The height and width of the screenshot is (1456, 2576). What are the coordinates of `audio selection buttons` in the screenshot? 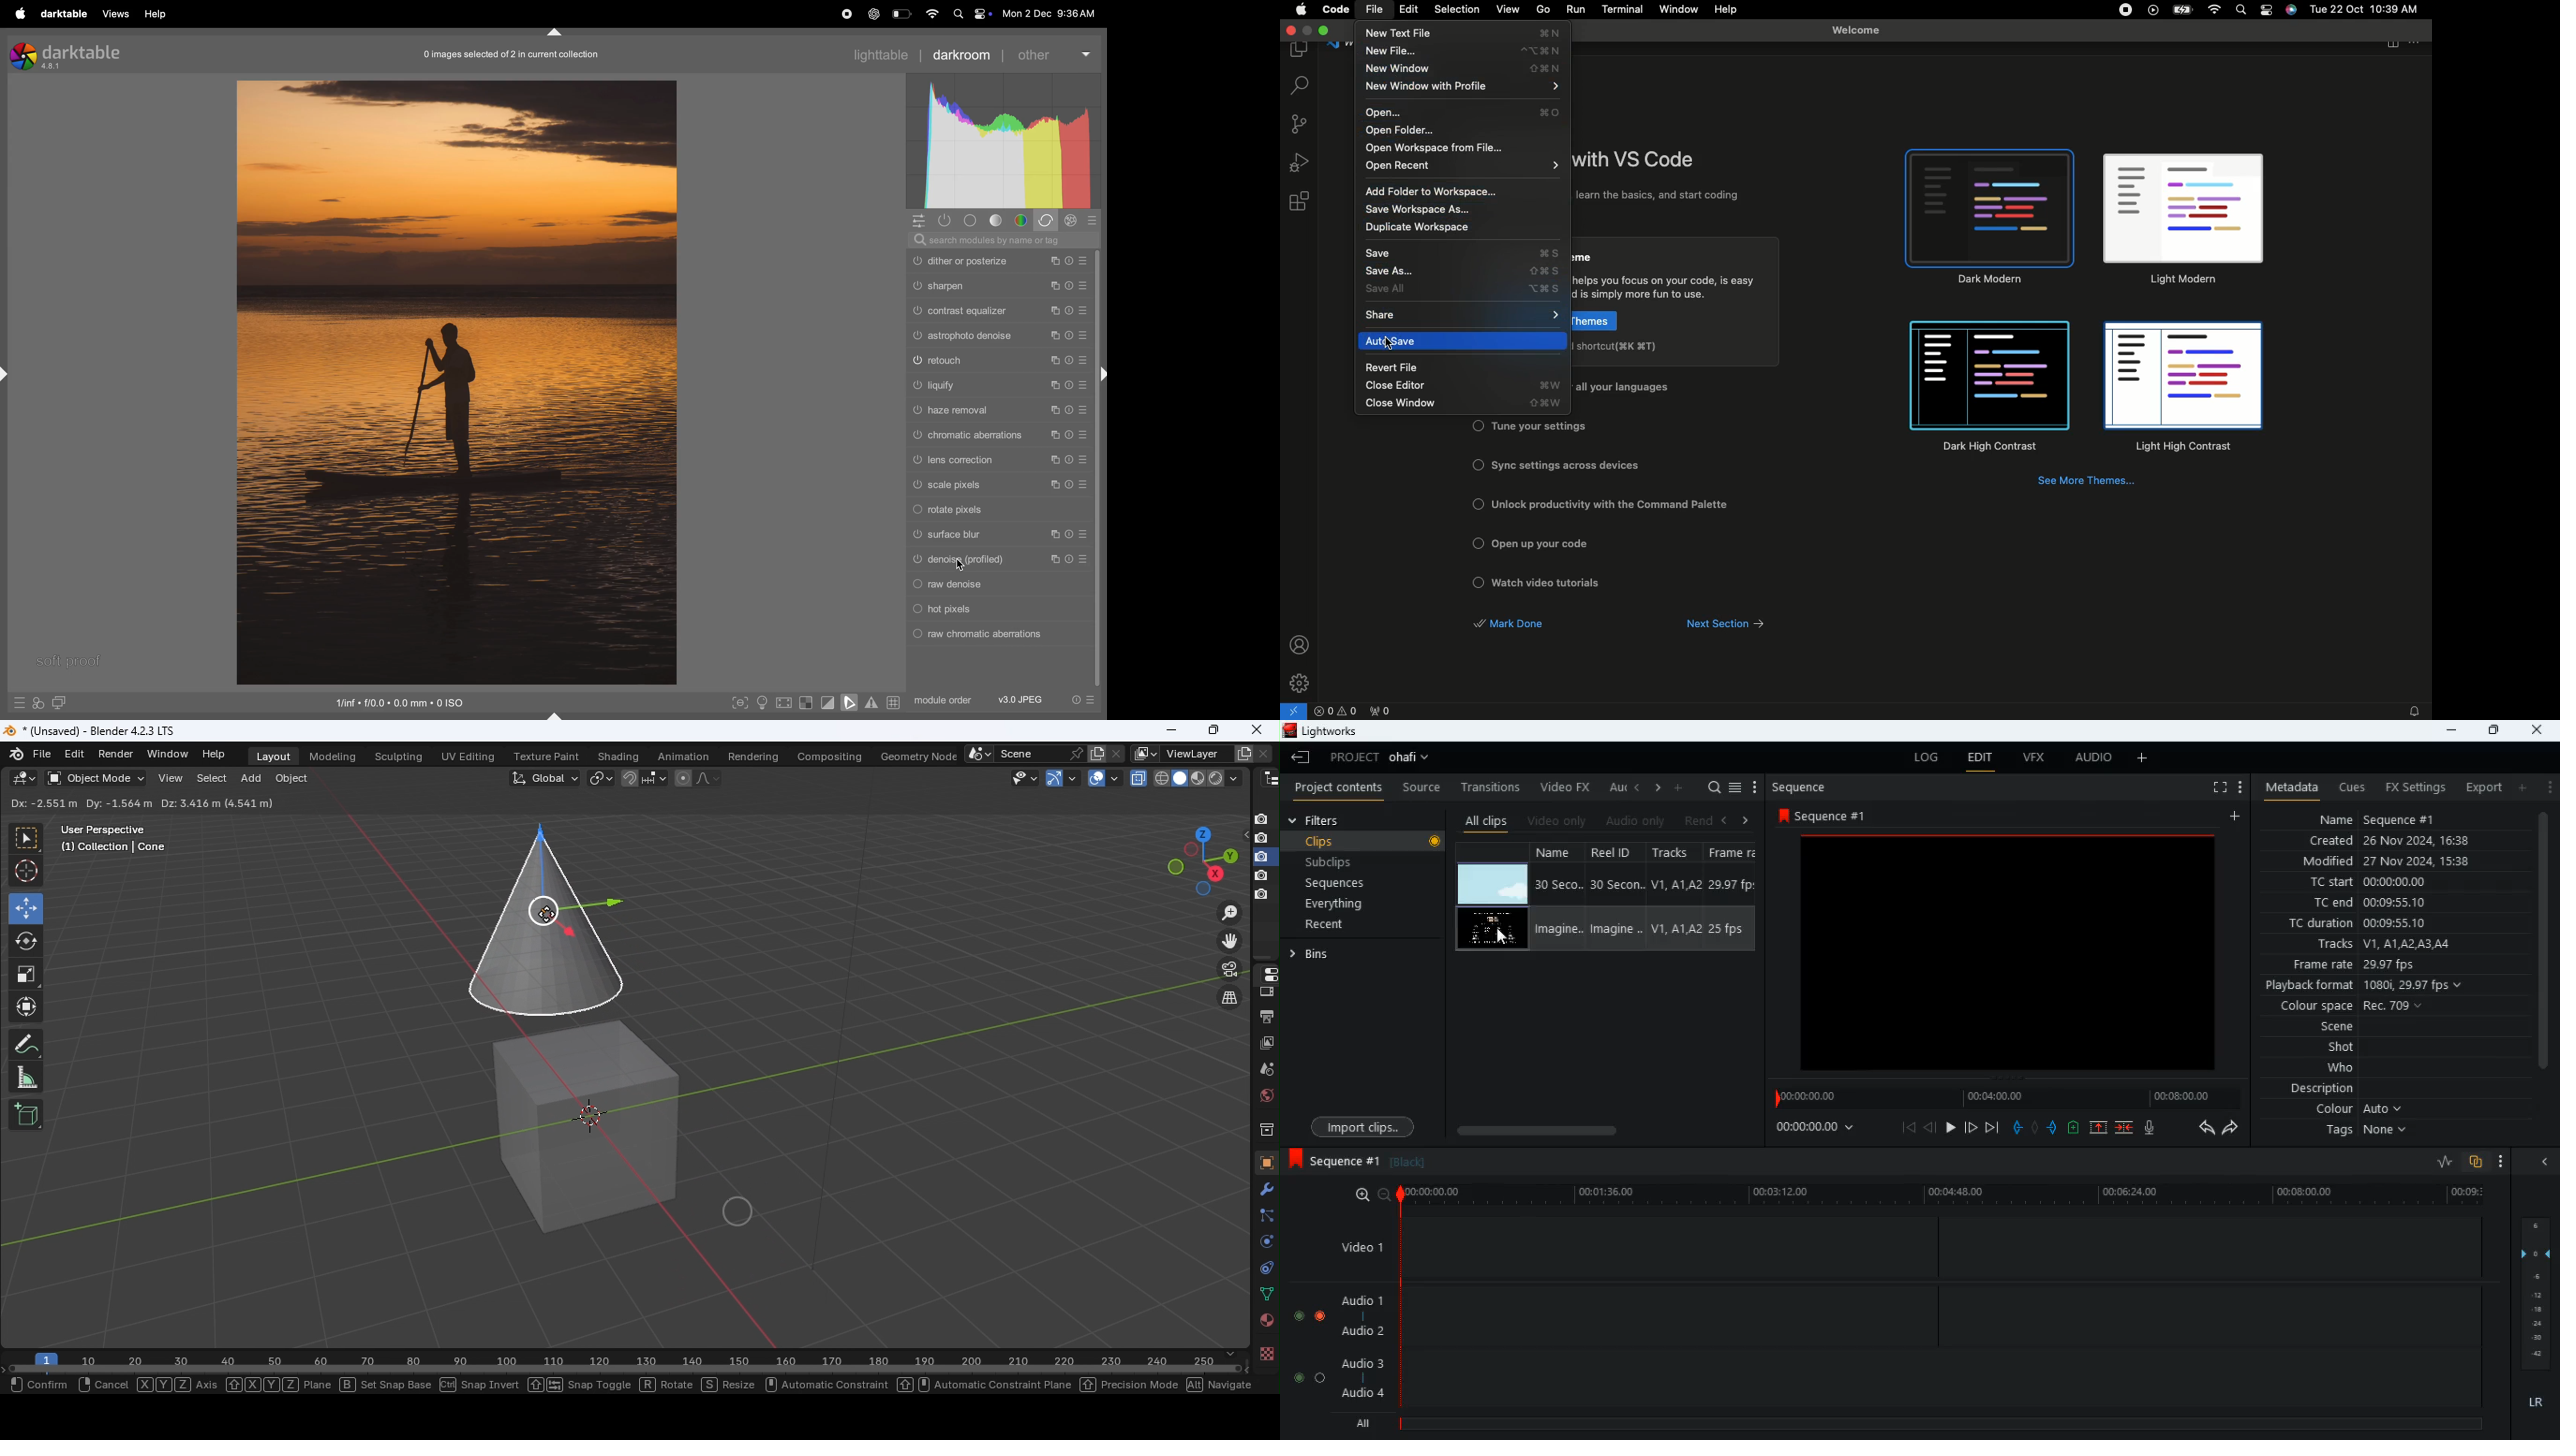 It's located at (1311, 1316).